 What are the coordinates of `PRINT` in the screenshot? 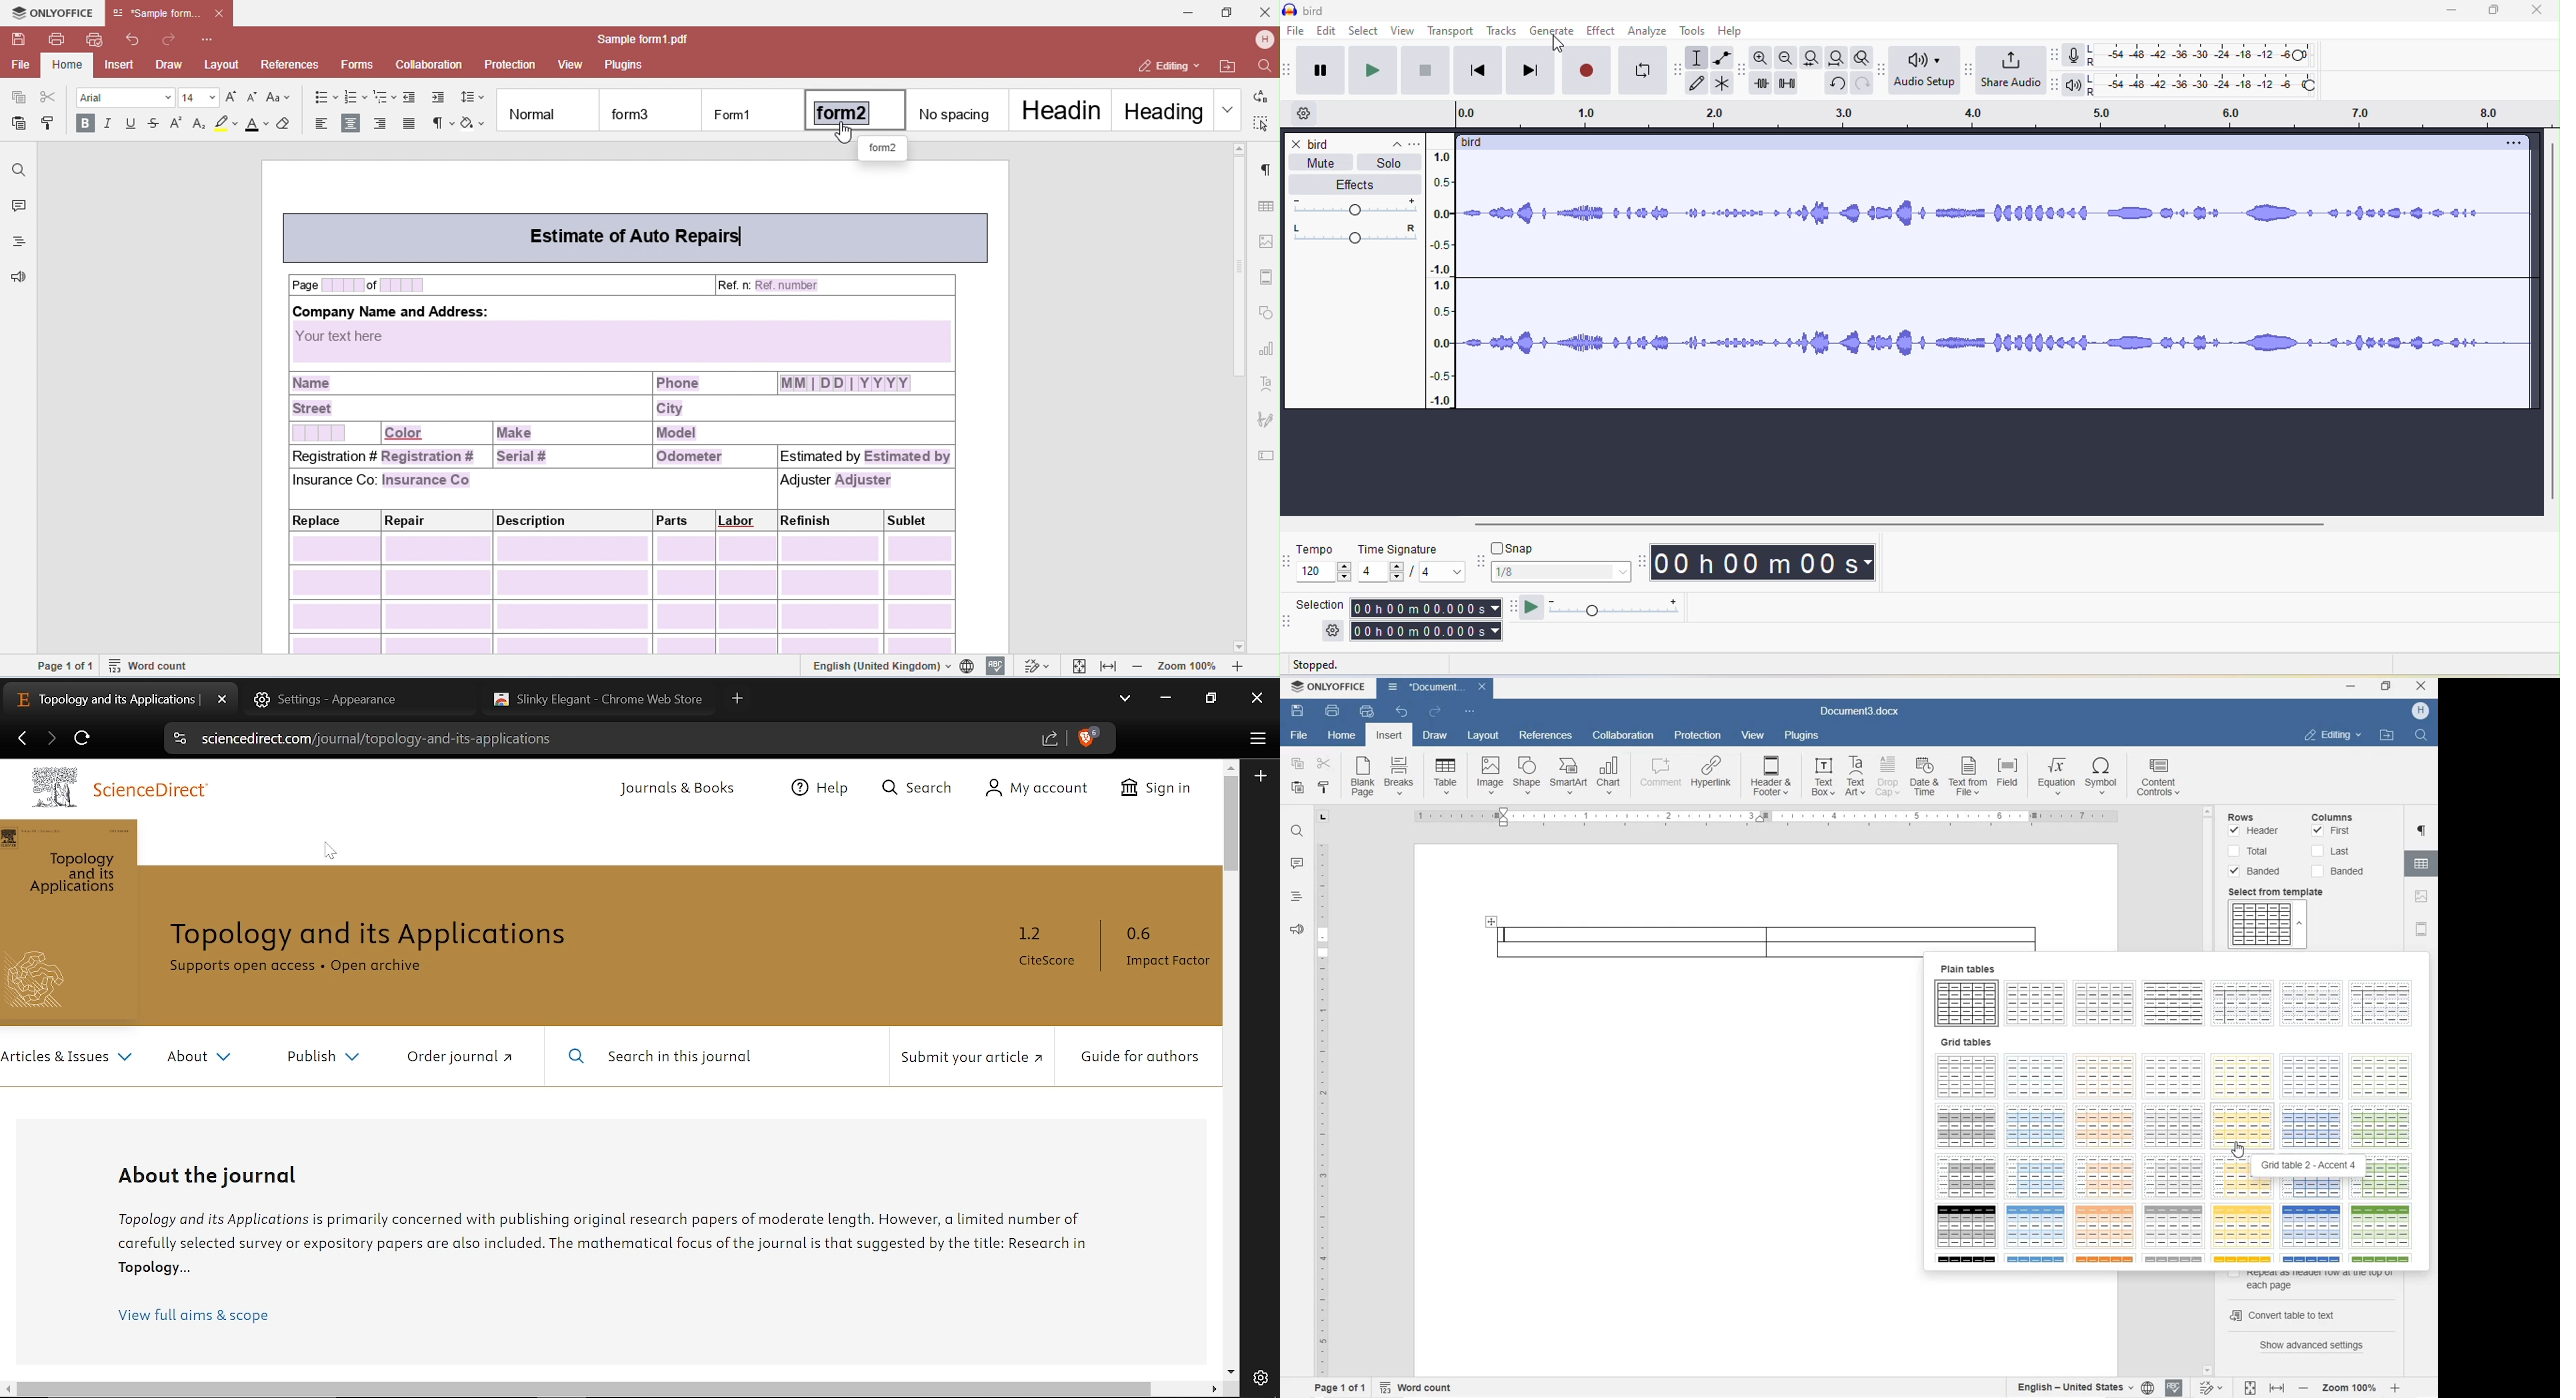 It's located at (1333, 710).